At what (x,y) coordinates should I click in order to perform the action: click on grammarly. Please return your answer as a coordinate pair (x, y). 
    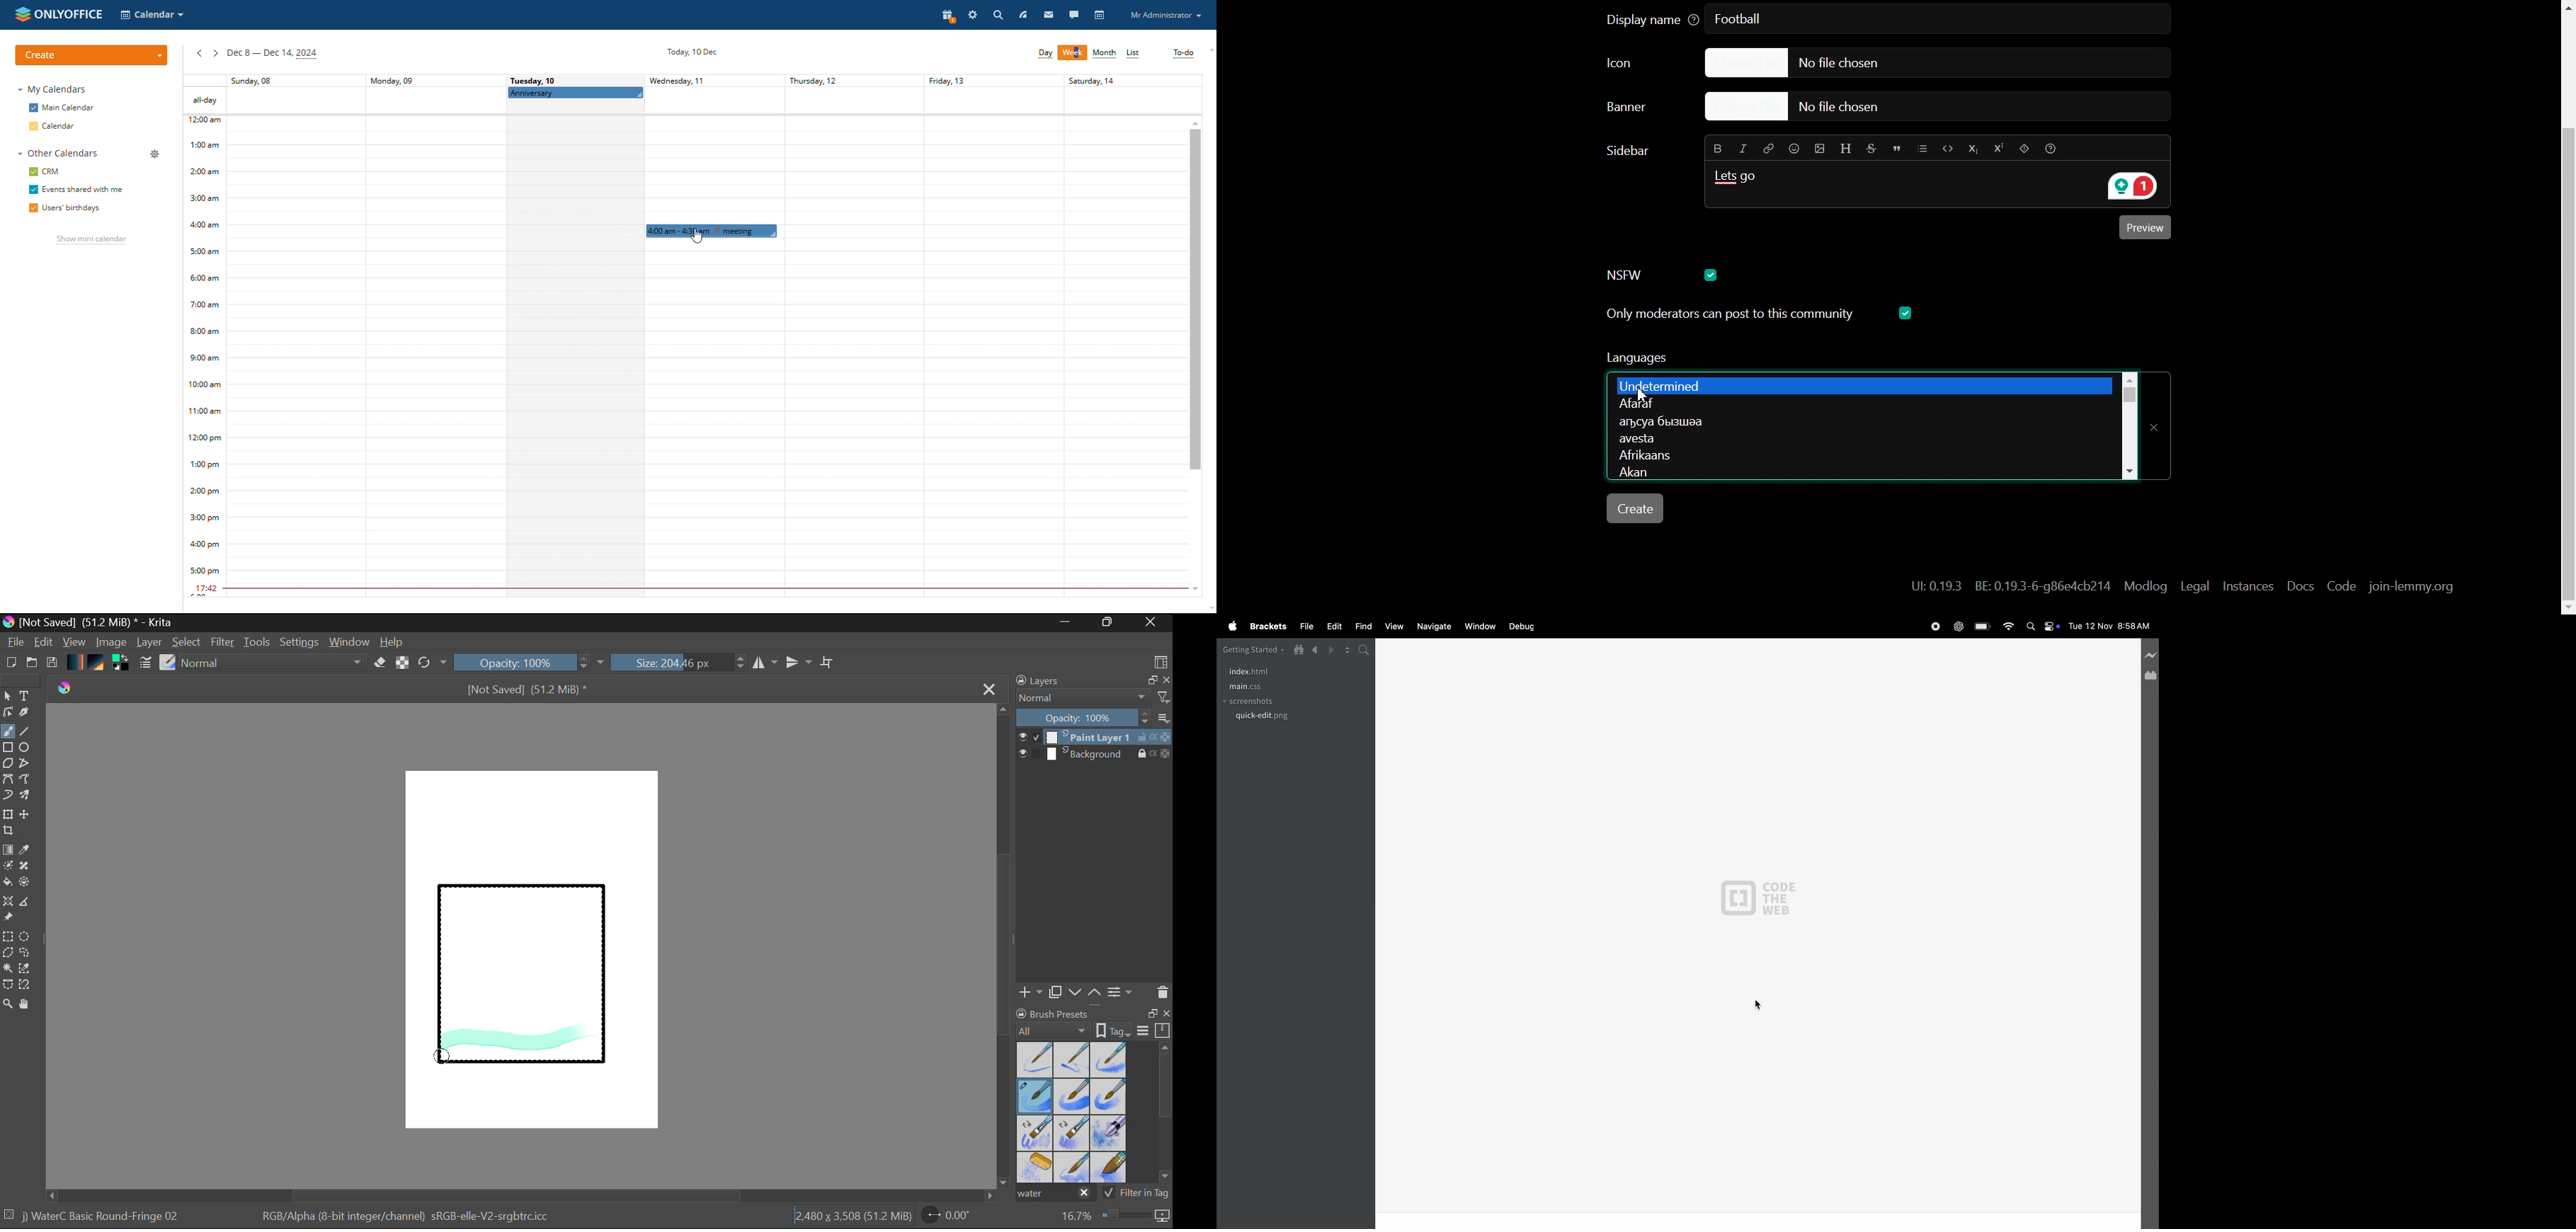
    Looking at the image, I should click on (2128, 187).